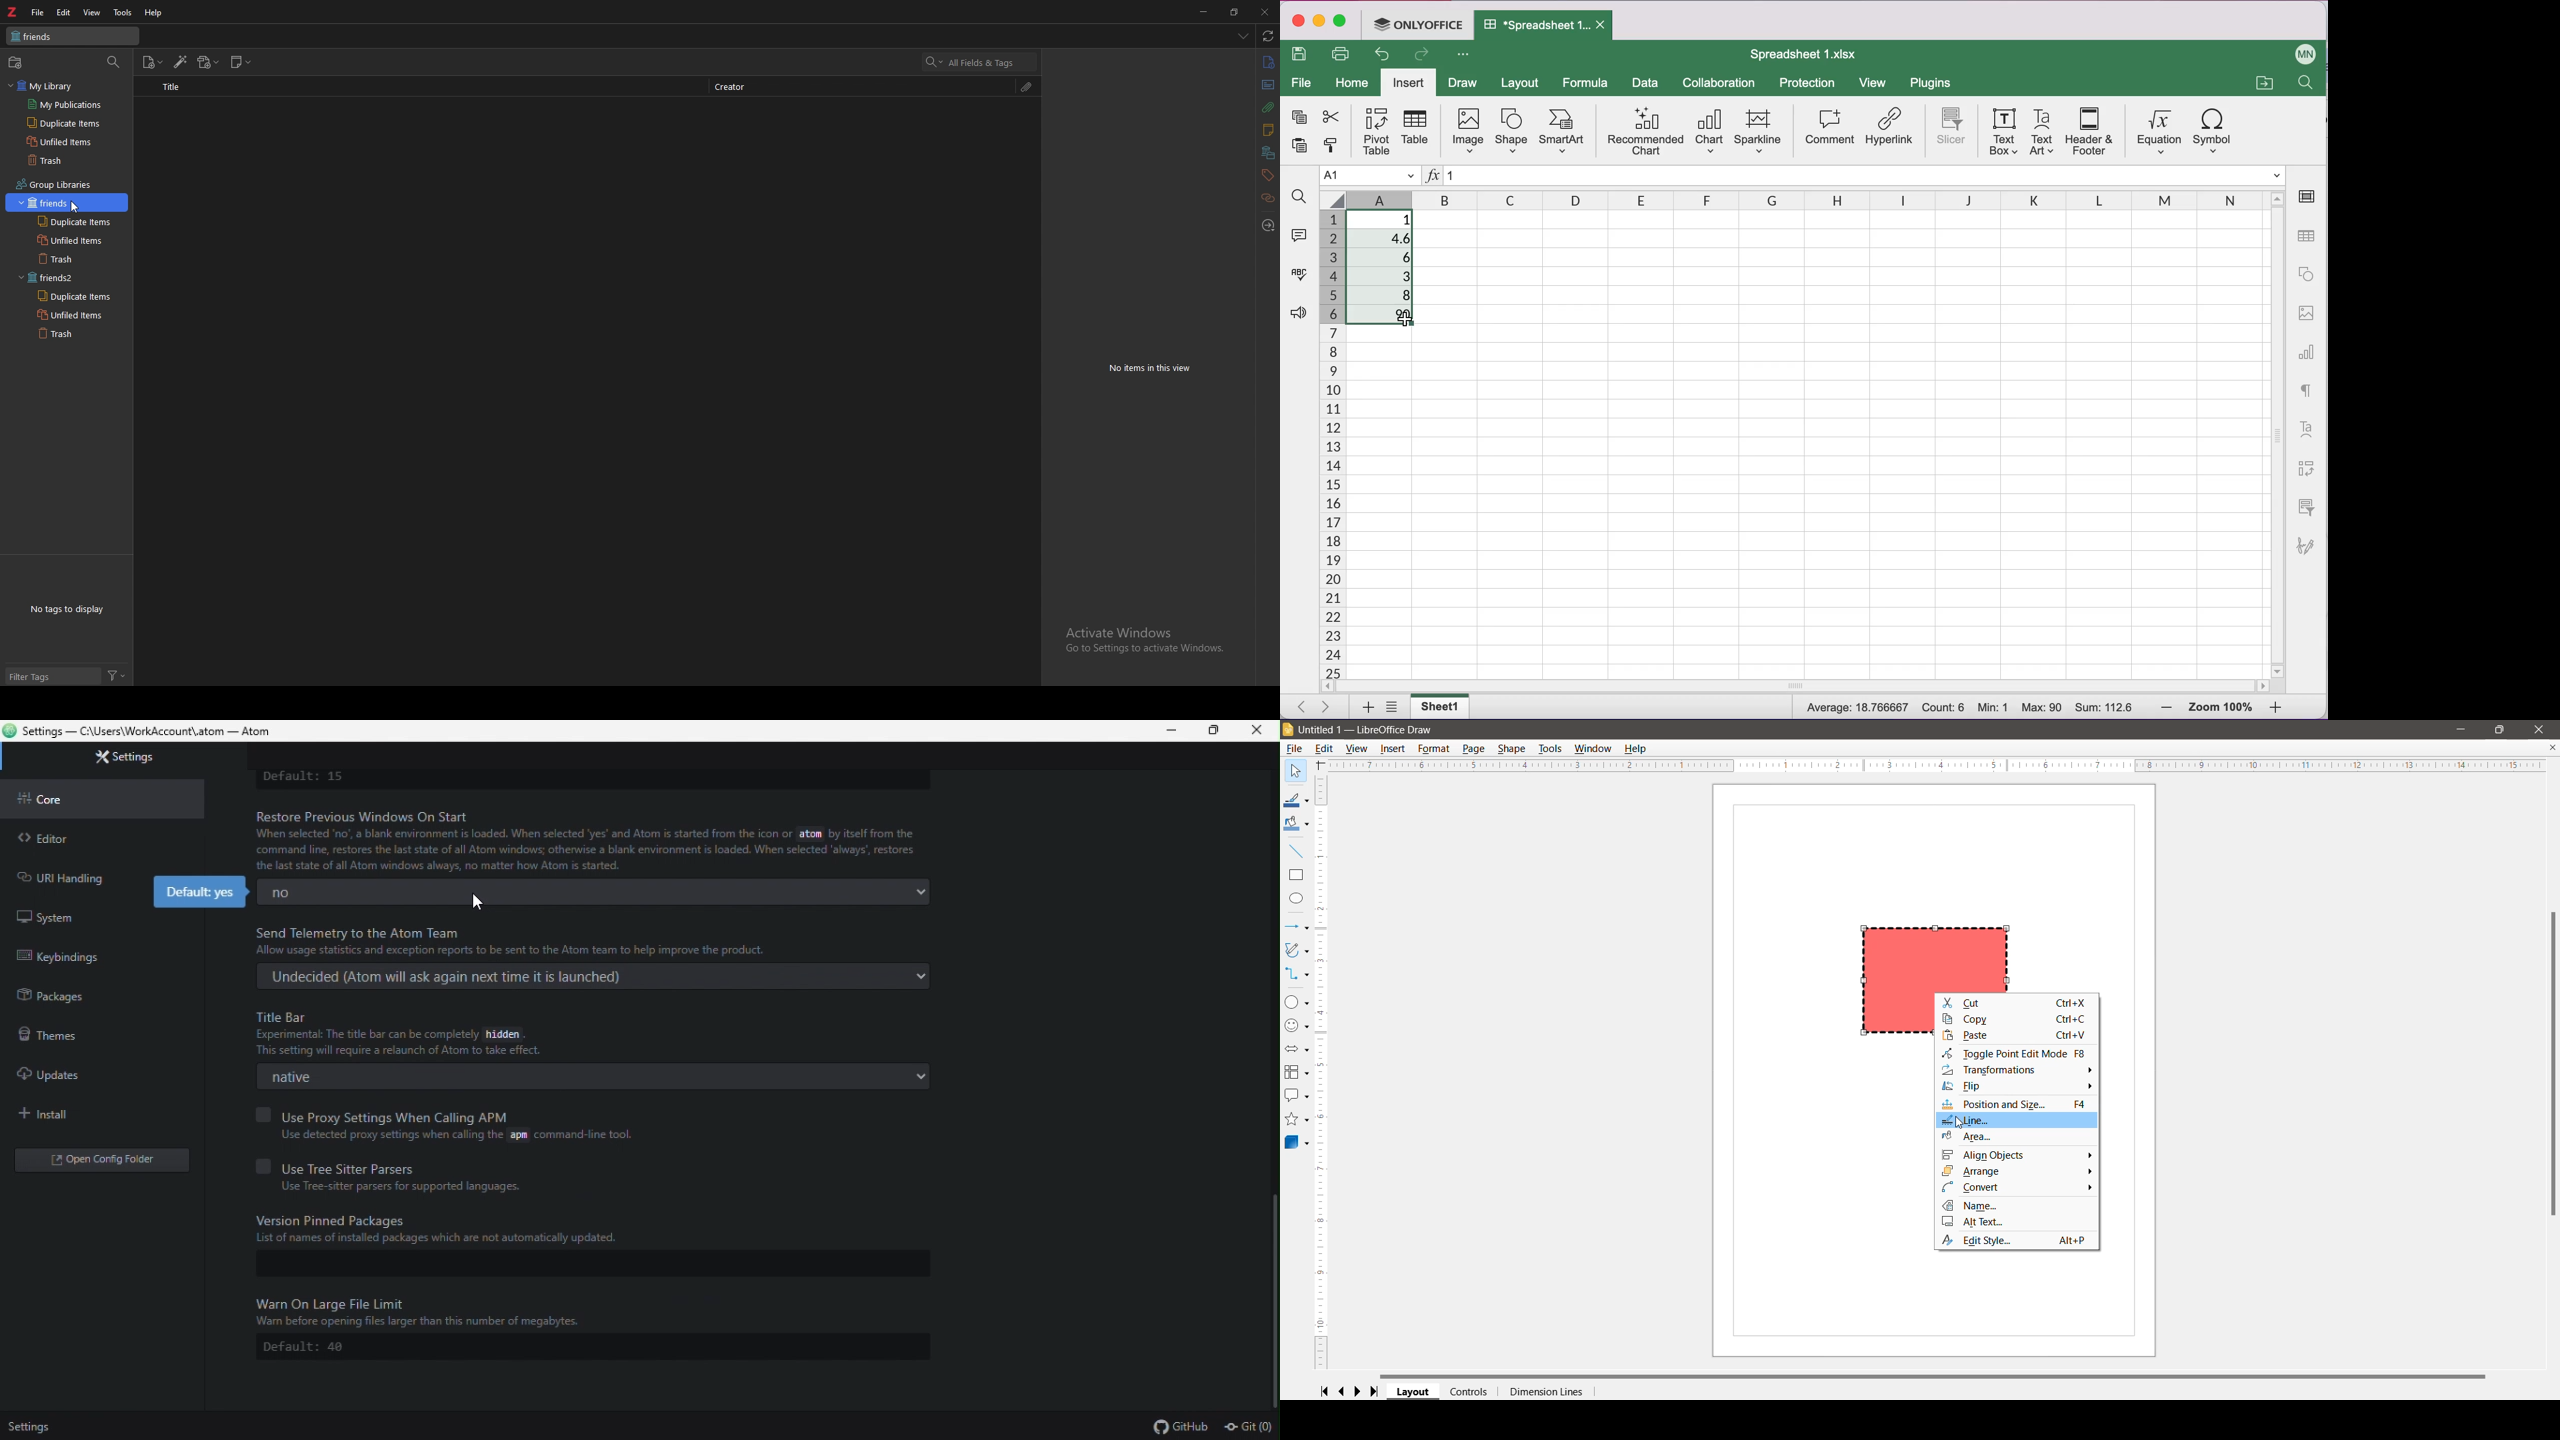  Describe the element at coordinates (1373, 131) in the screenshot. I see `pivot table` at that location.